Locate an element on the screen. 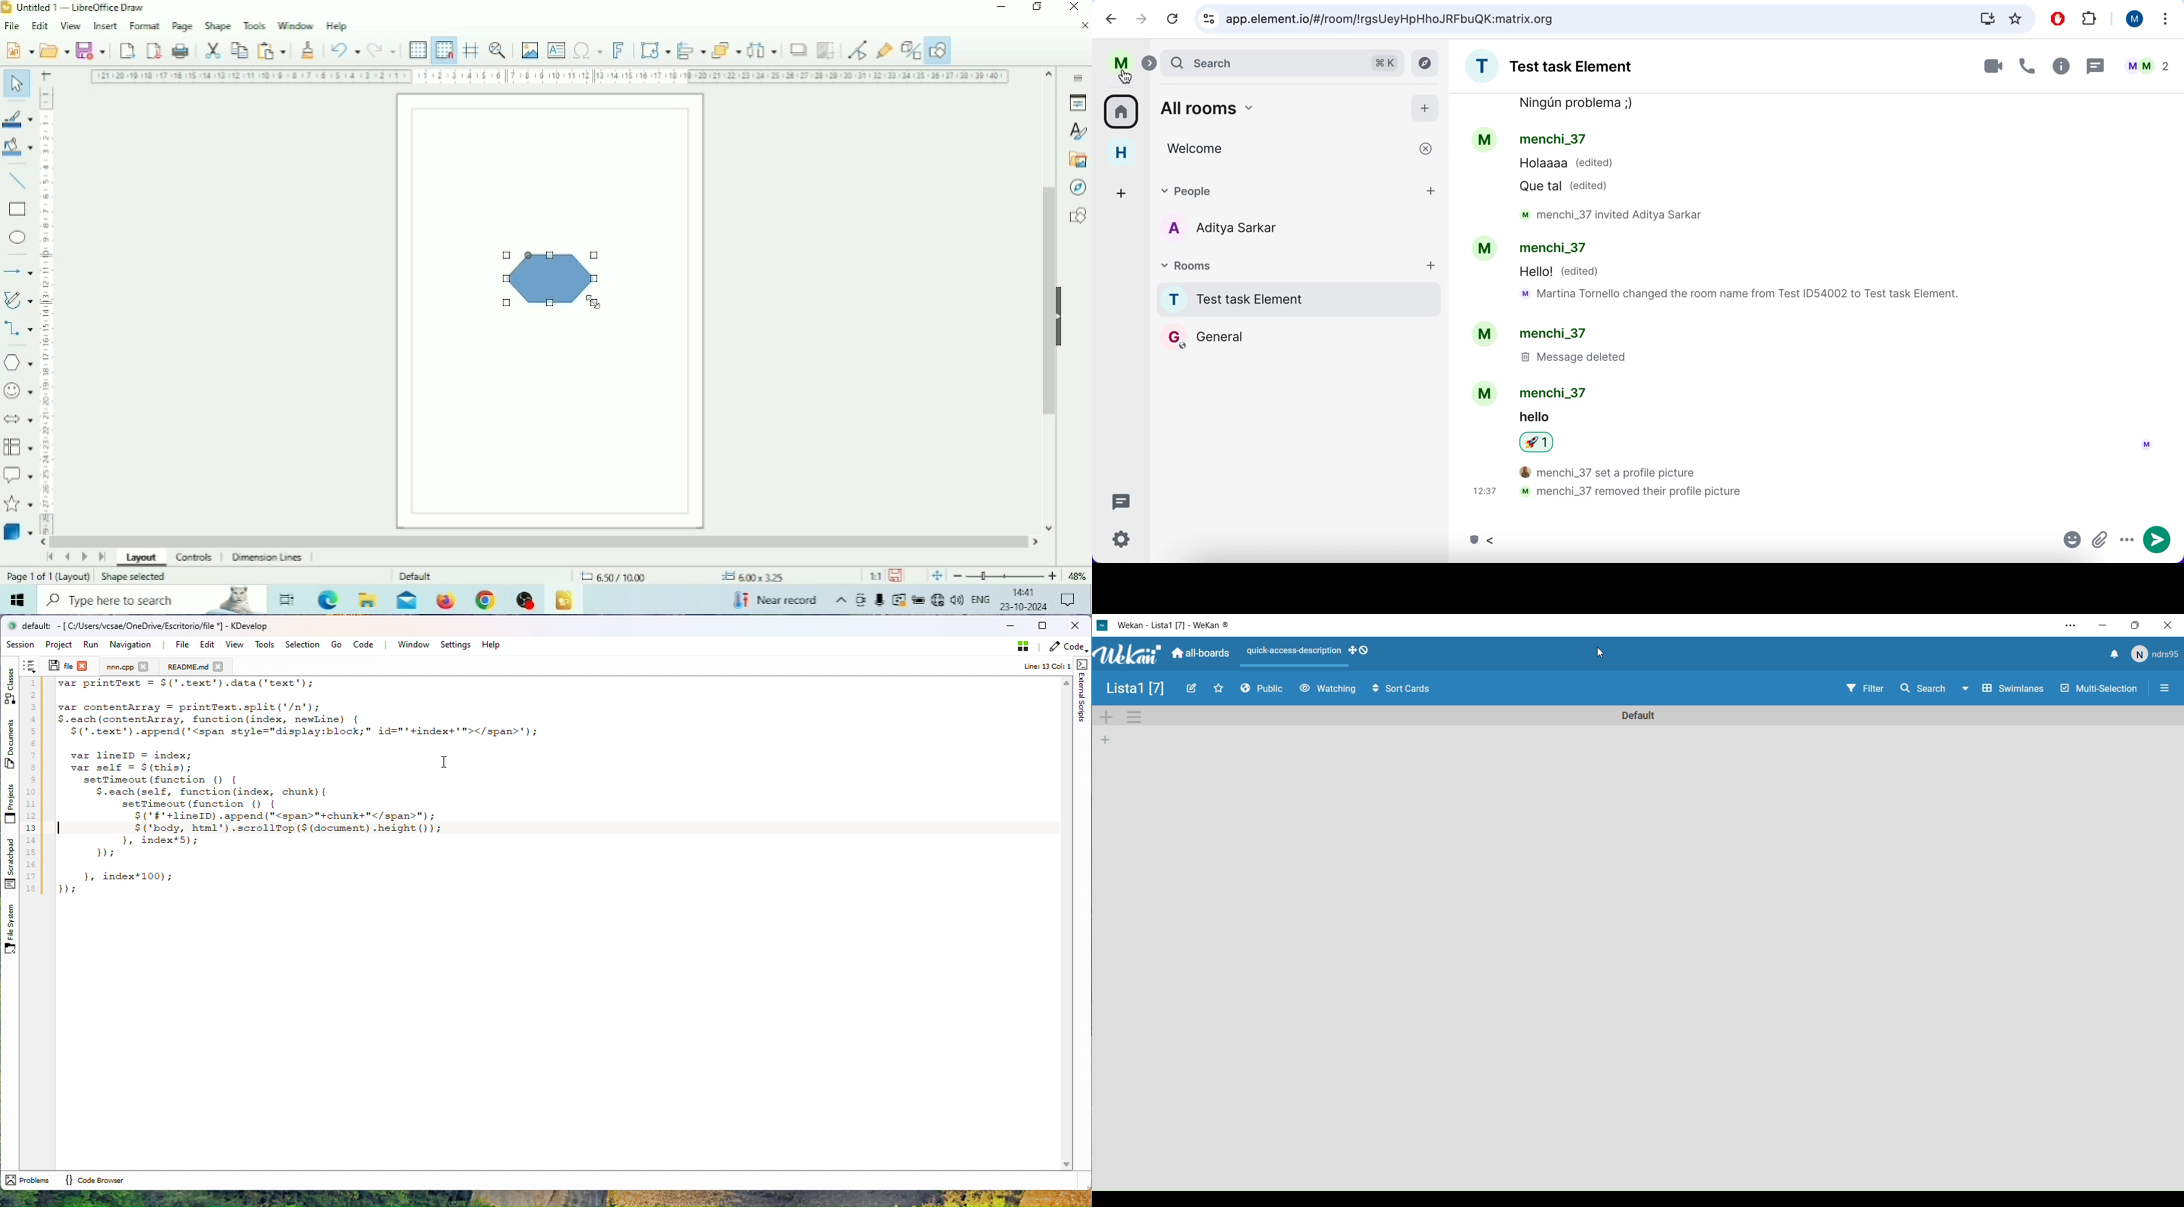  Filter is located at coordinates (1864, 689).